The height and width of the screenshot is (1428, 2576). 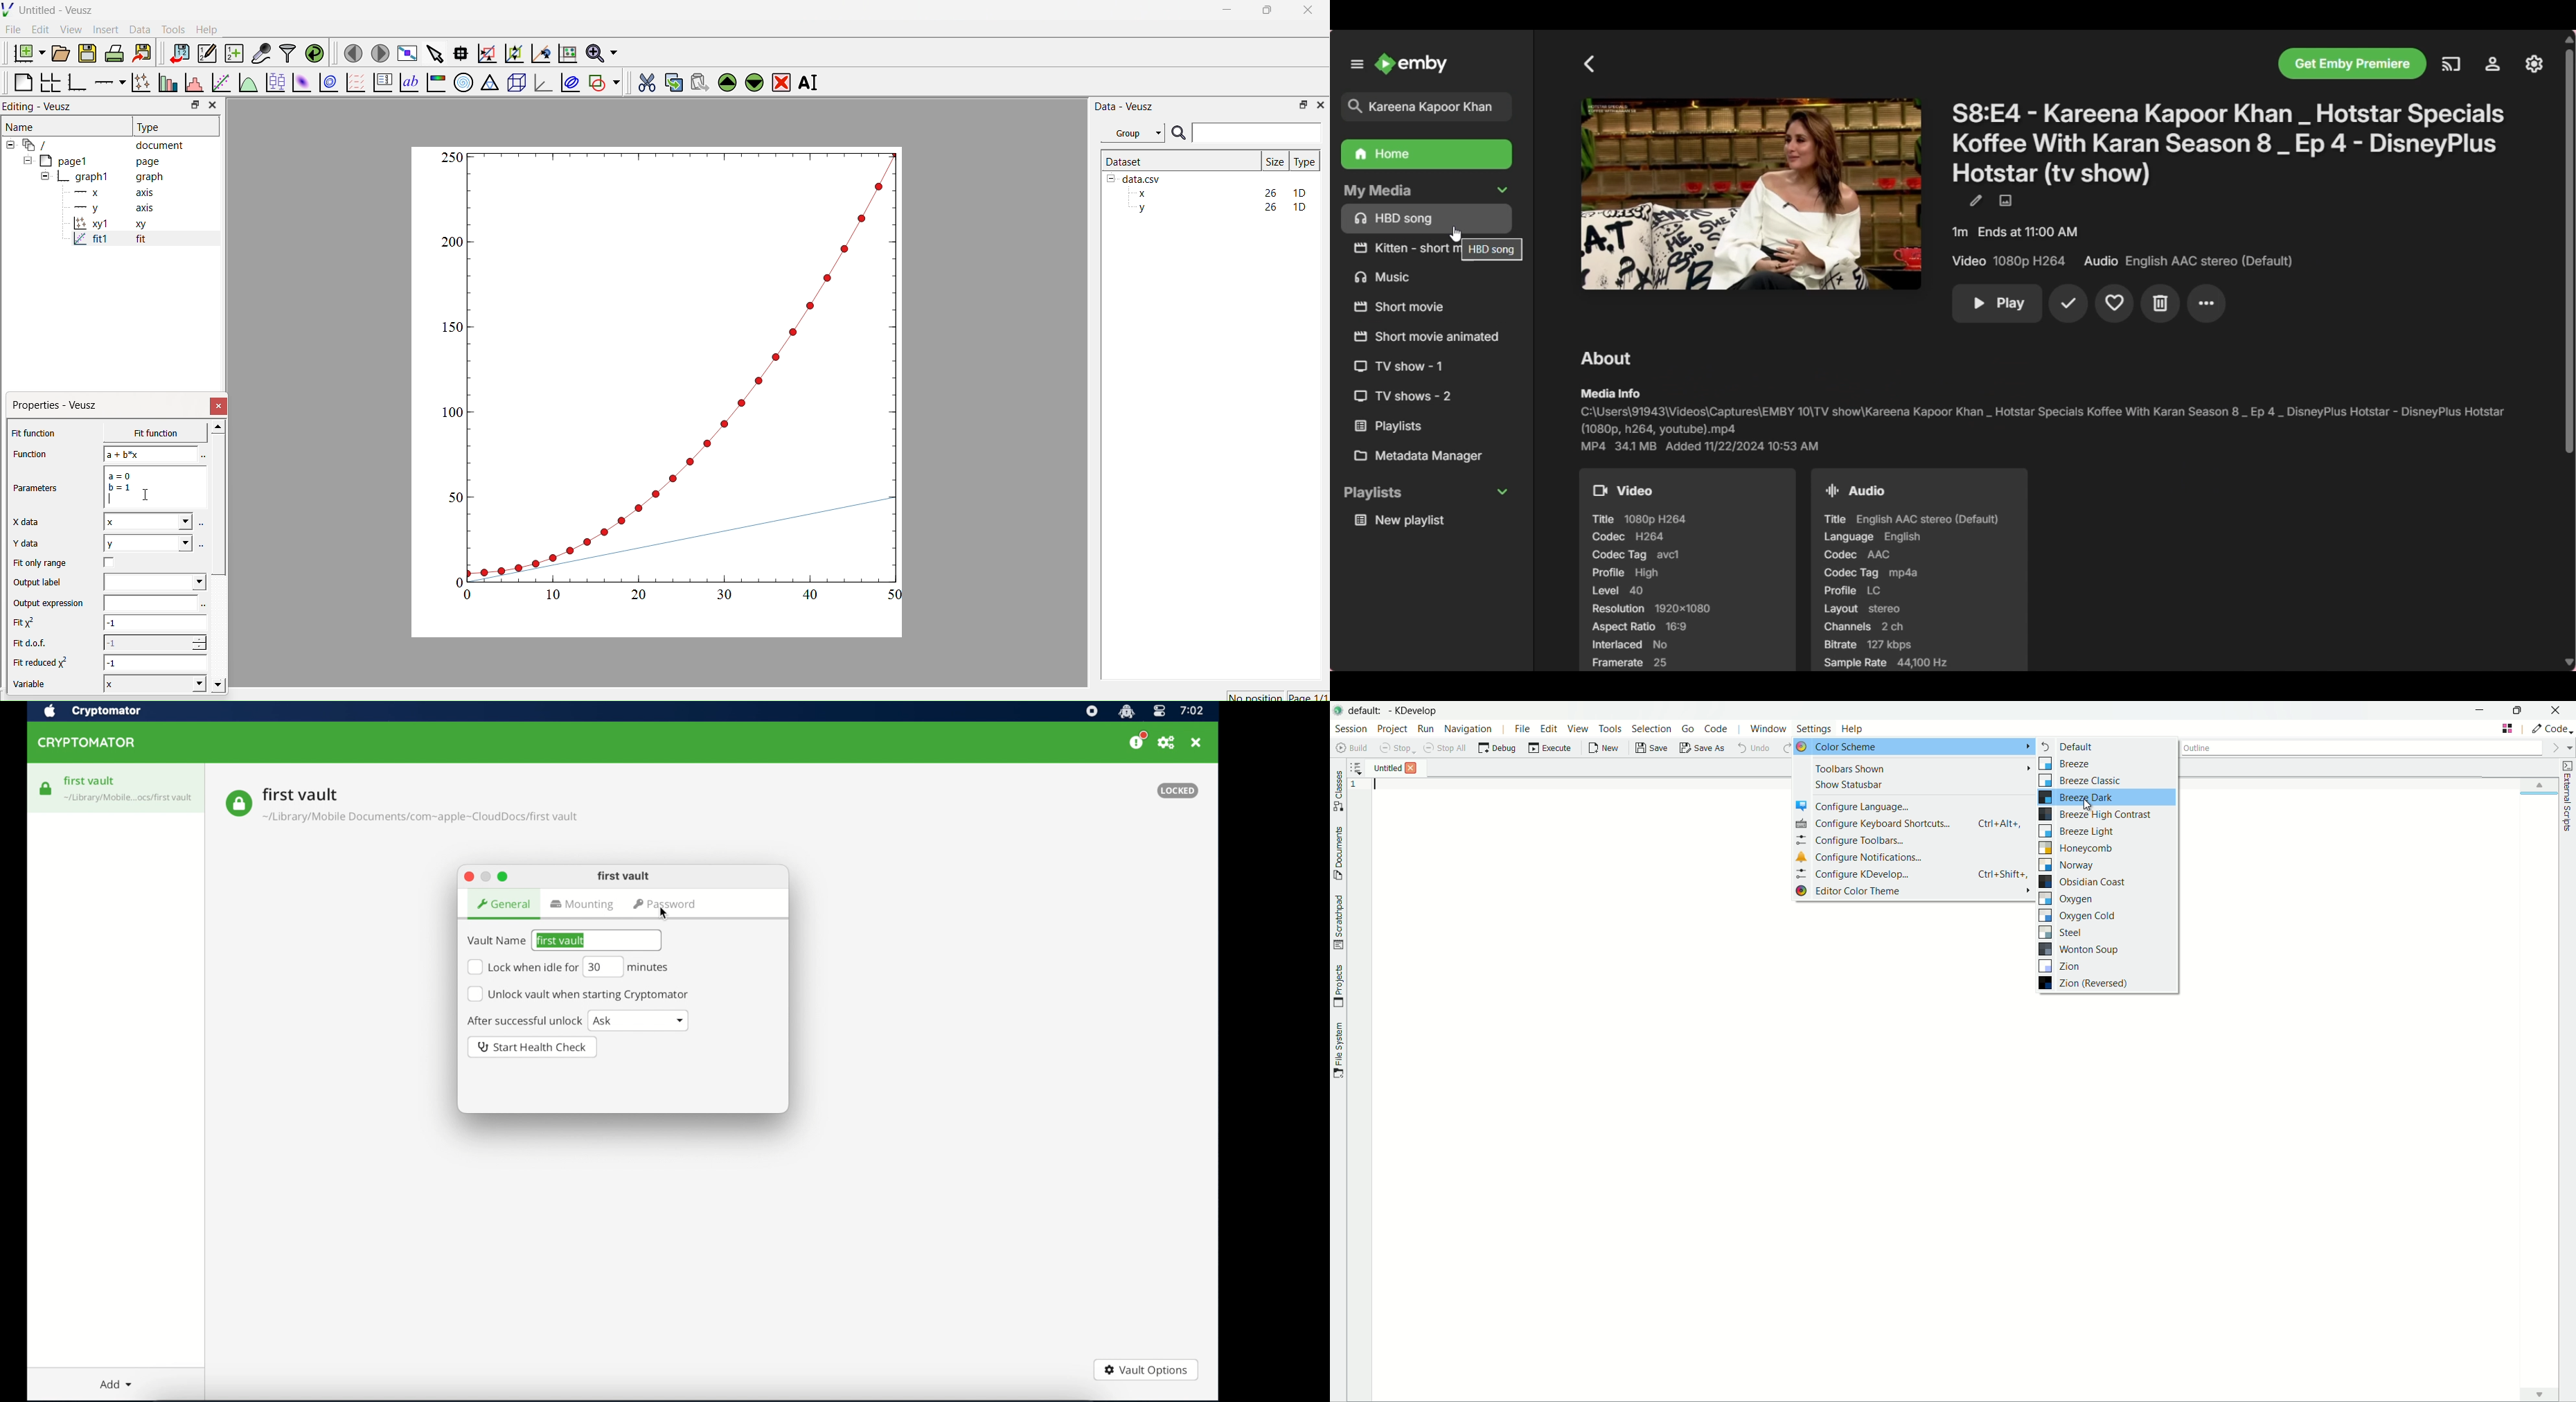 What do you see at coordinates (1456, 234) in the screenshot?
I see `Cursor position unchanged` at bounding box center [1456, 234].